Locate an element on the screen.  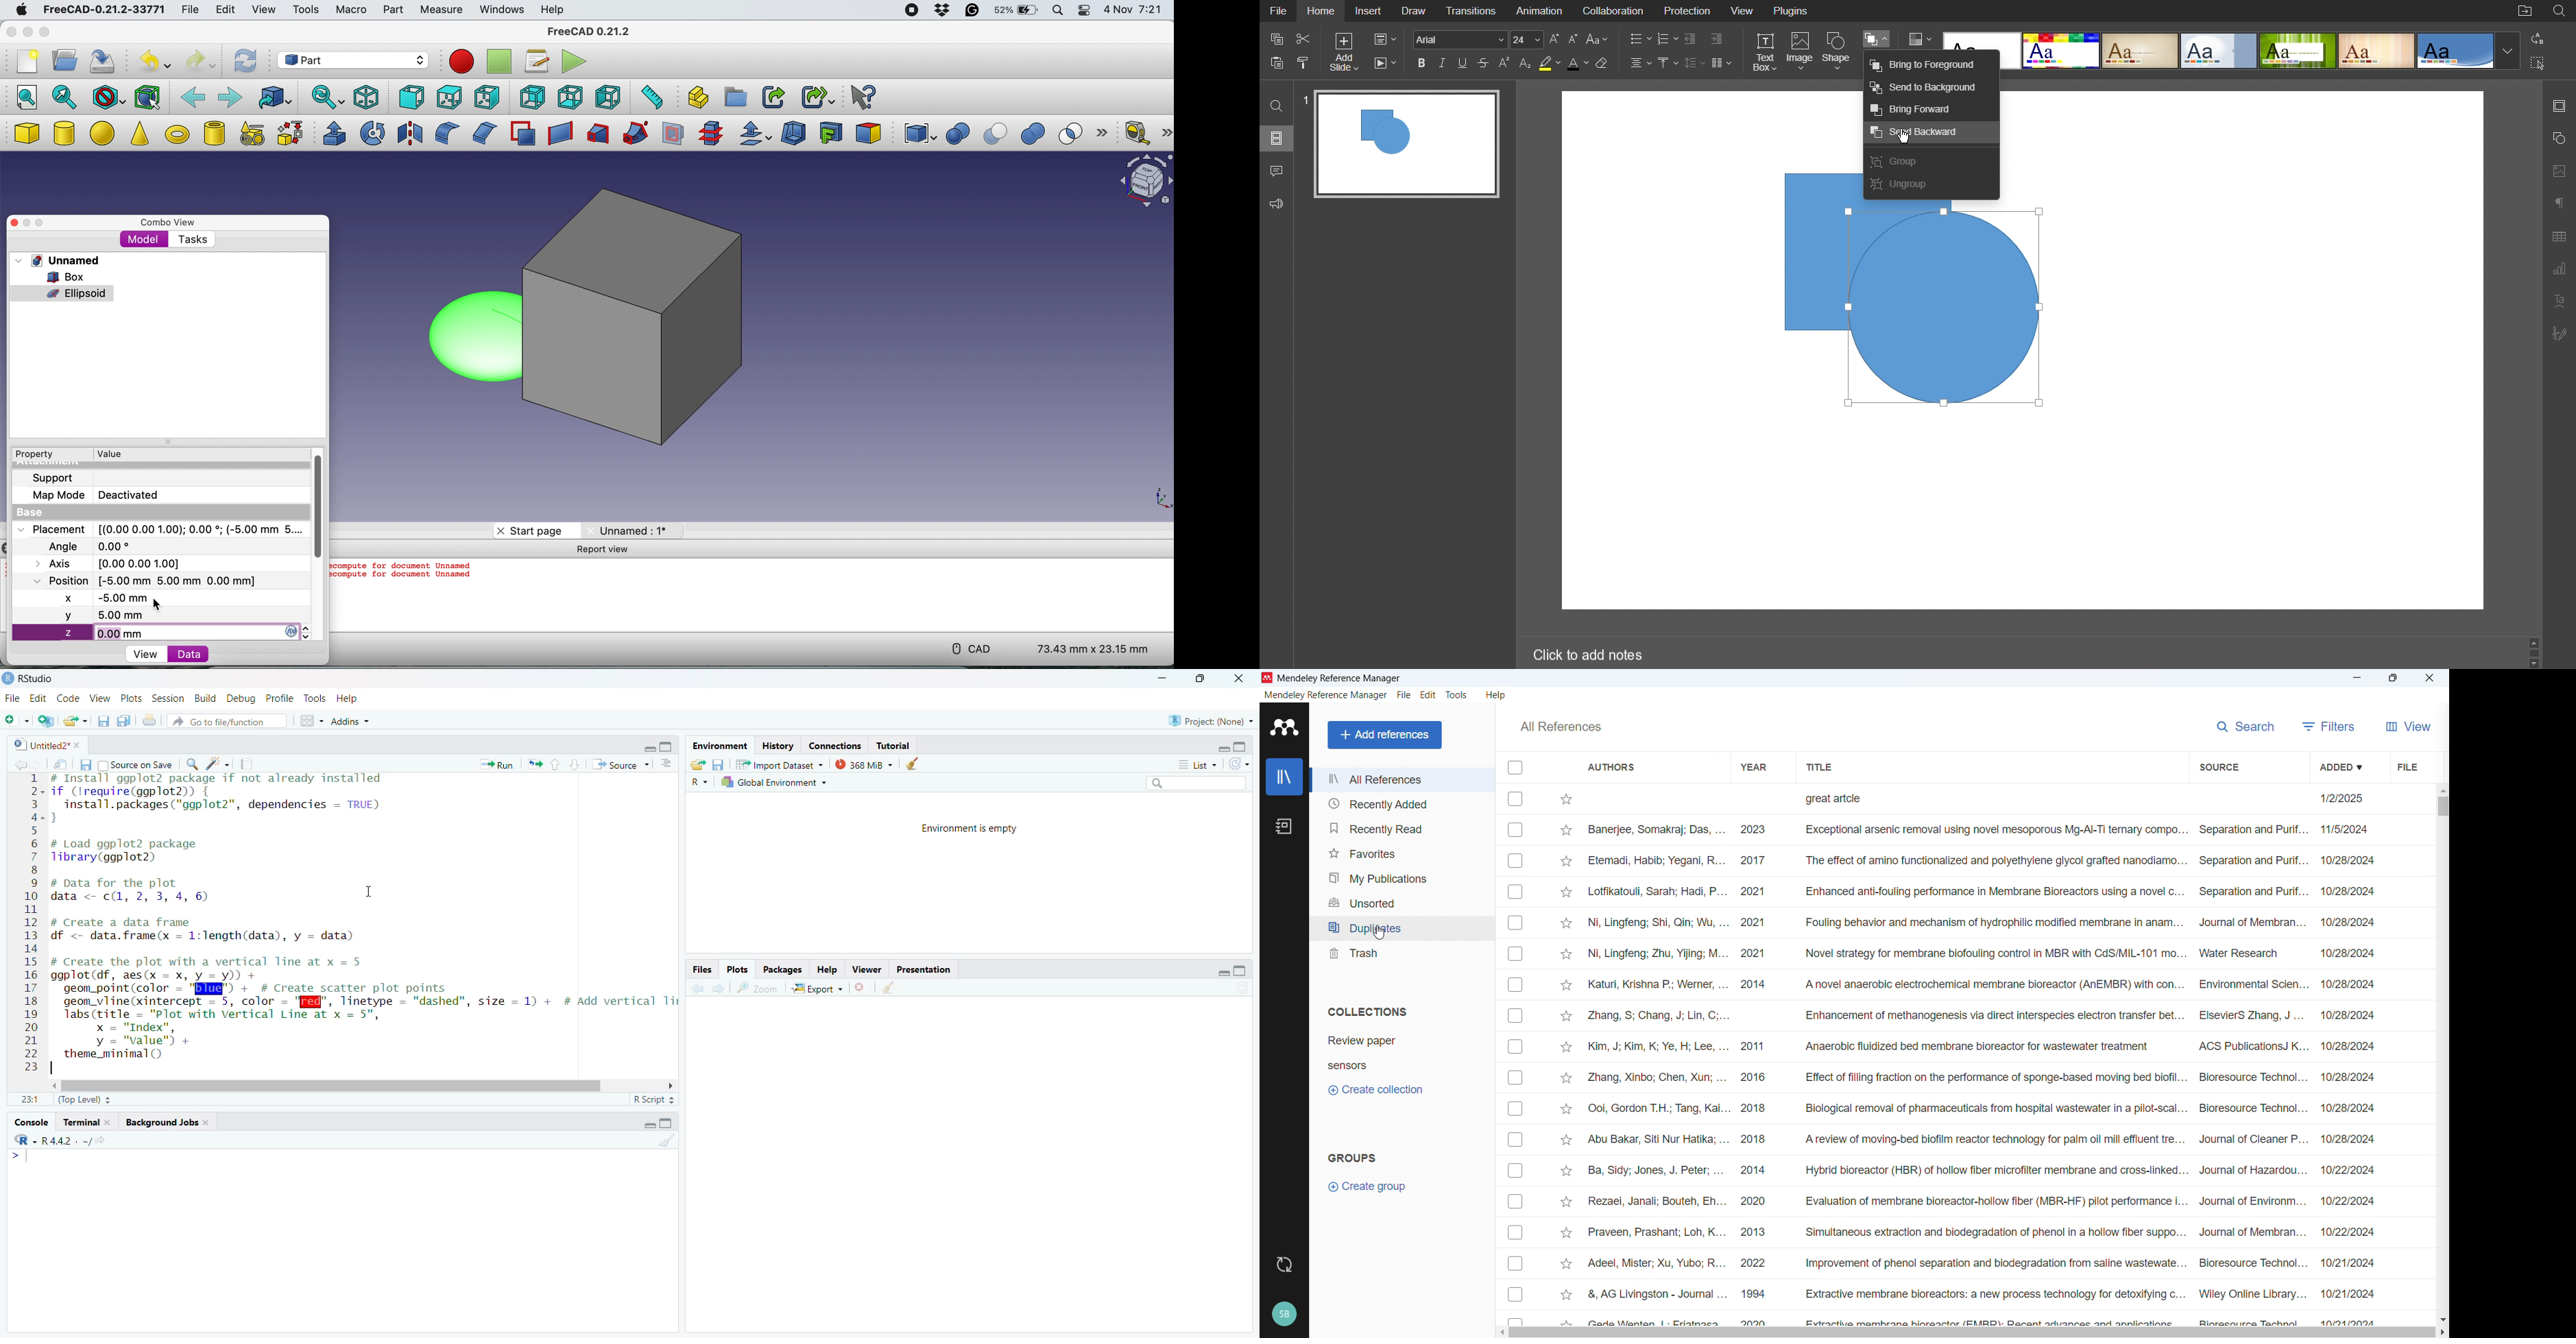
History is located at coordinates (779, 744).